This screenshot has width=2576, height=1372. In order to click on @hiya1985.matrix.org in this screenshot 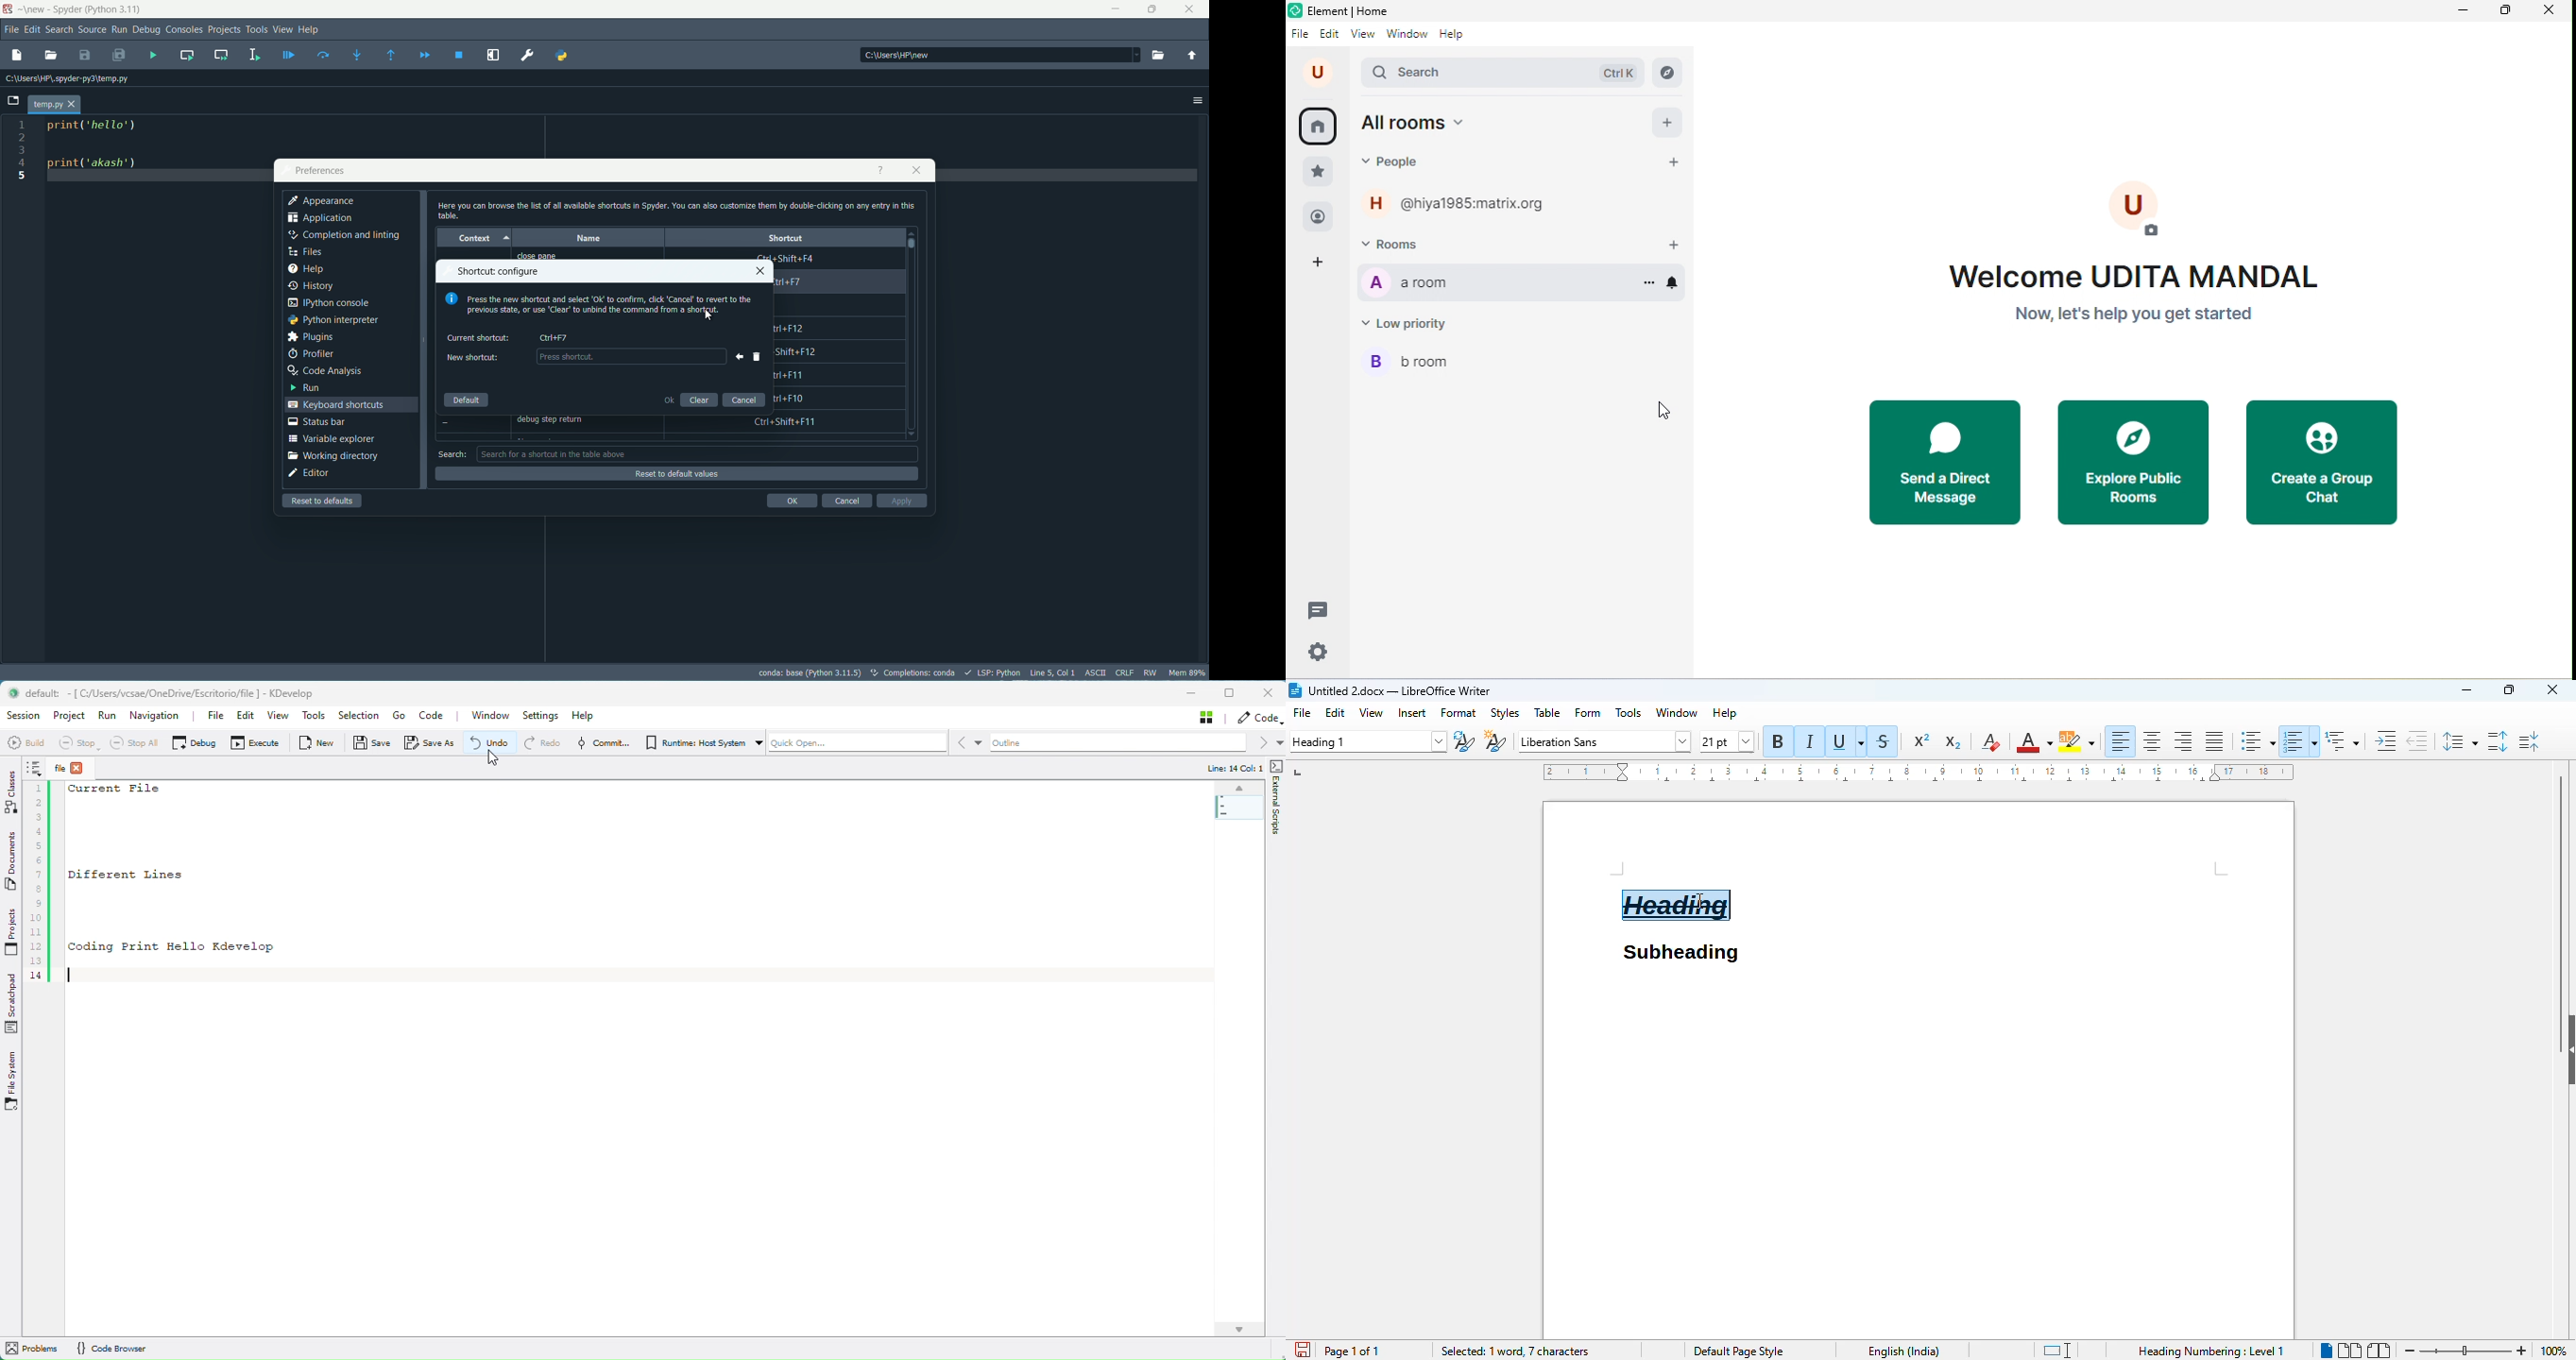, I will do `click(1483, 203)`.